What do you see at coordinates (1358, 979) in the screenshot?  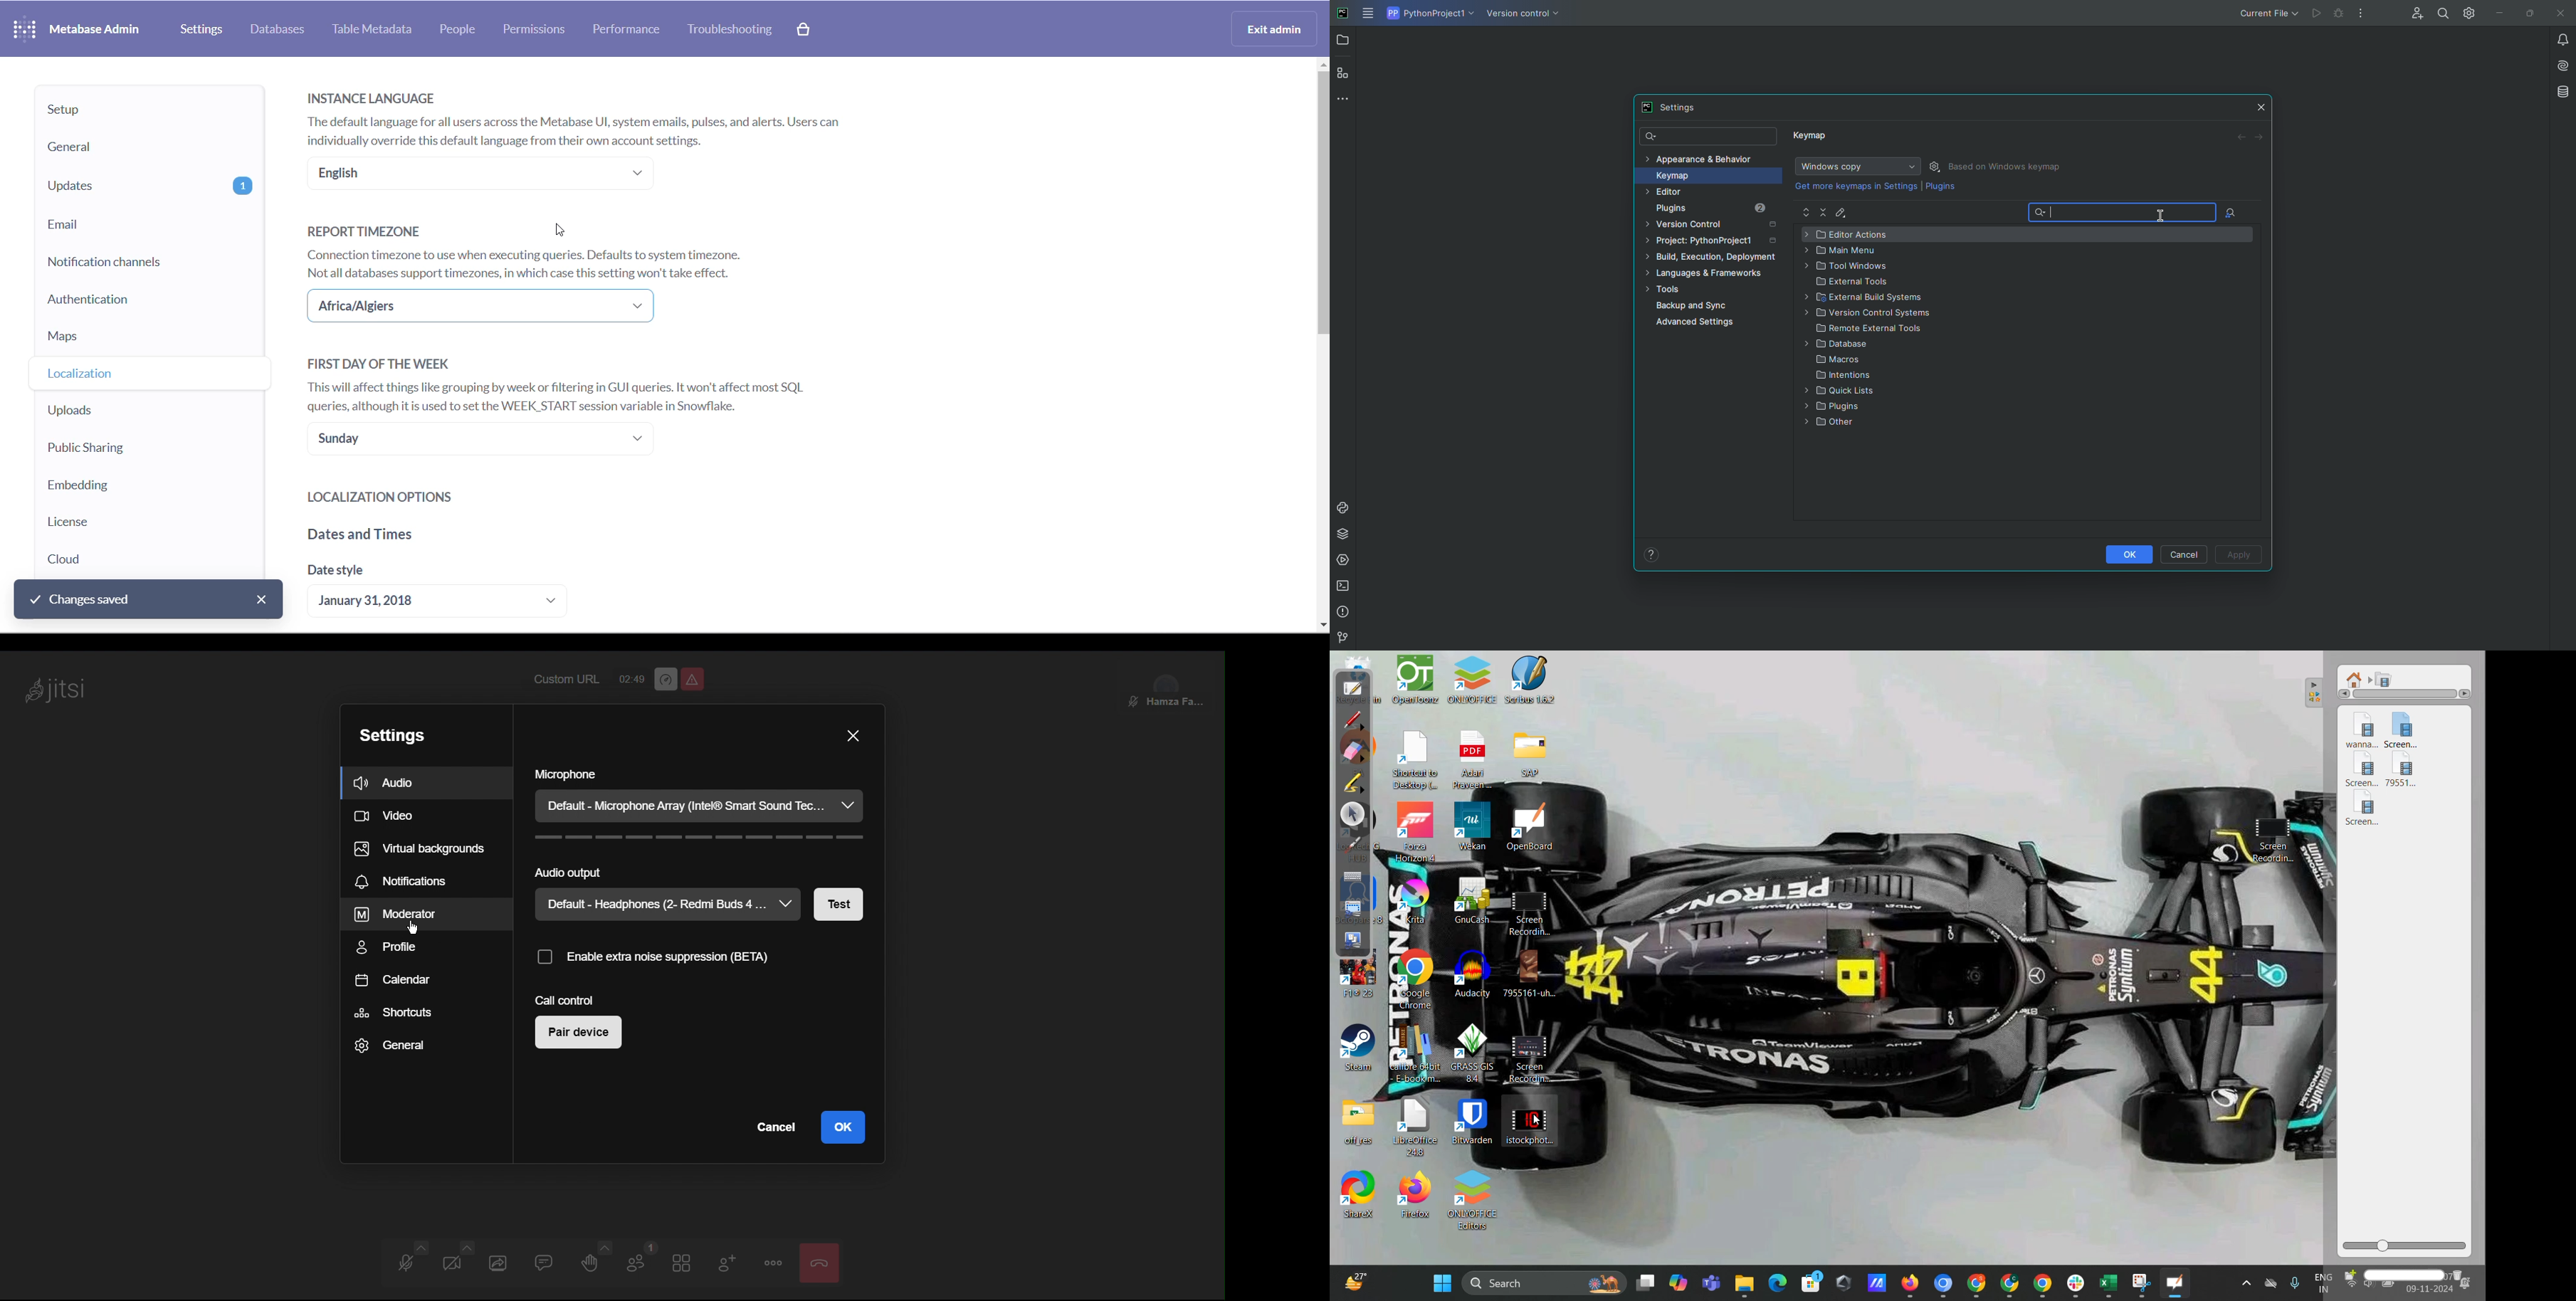 I see `F1®23` at bounding box center [1358, 979].